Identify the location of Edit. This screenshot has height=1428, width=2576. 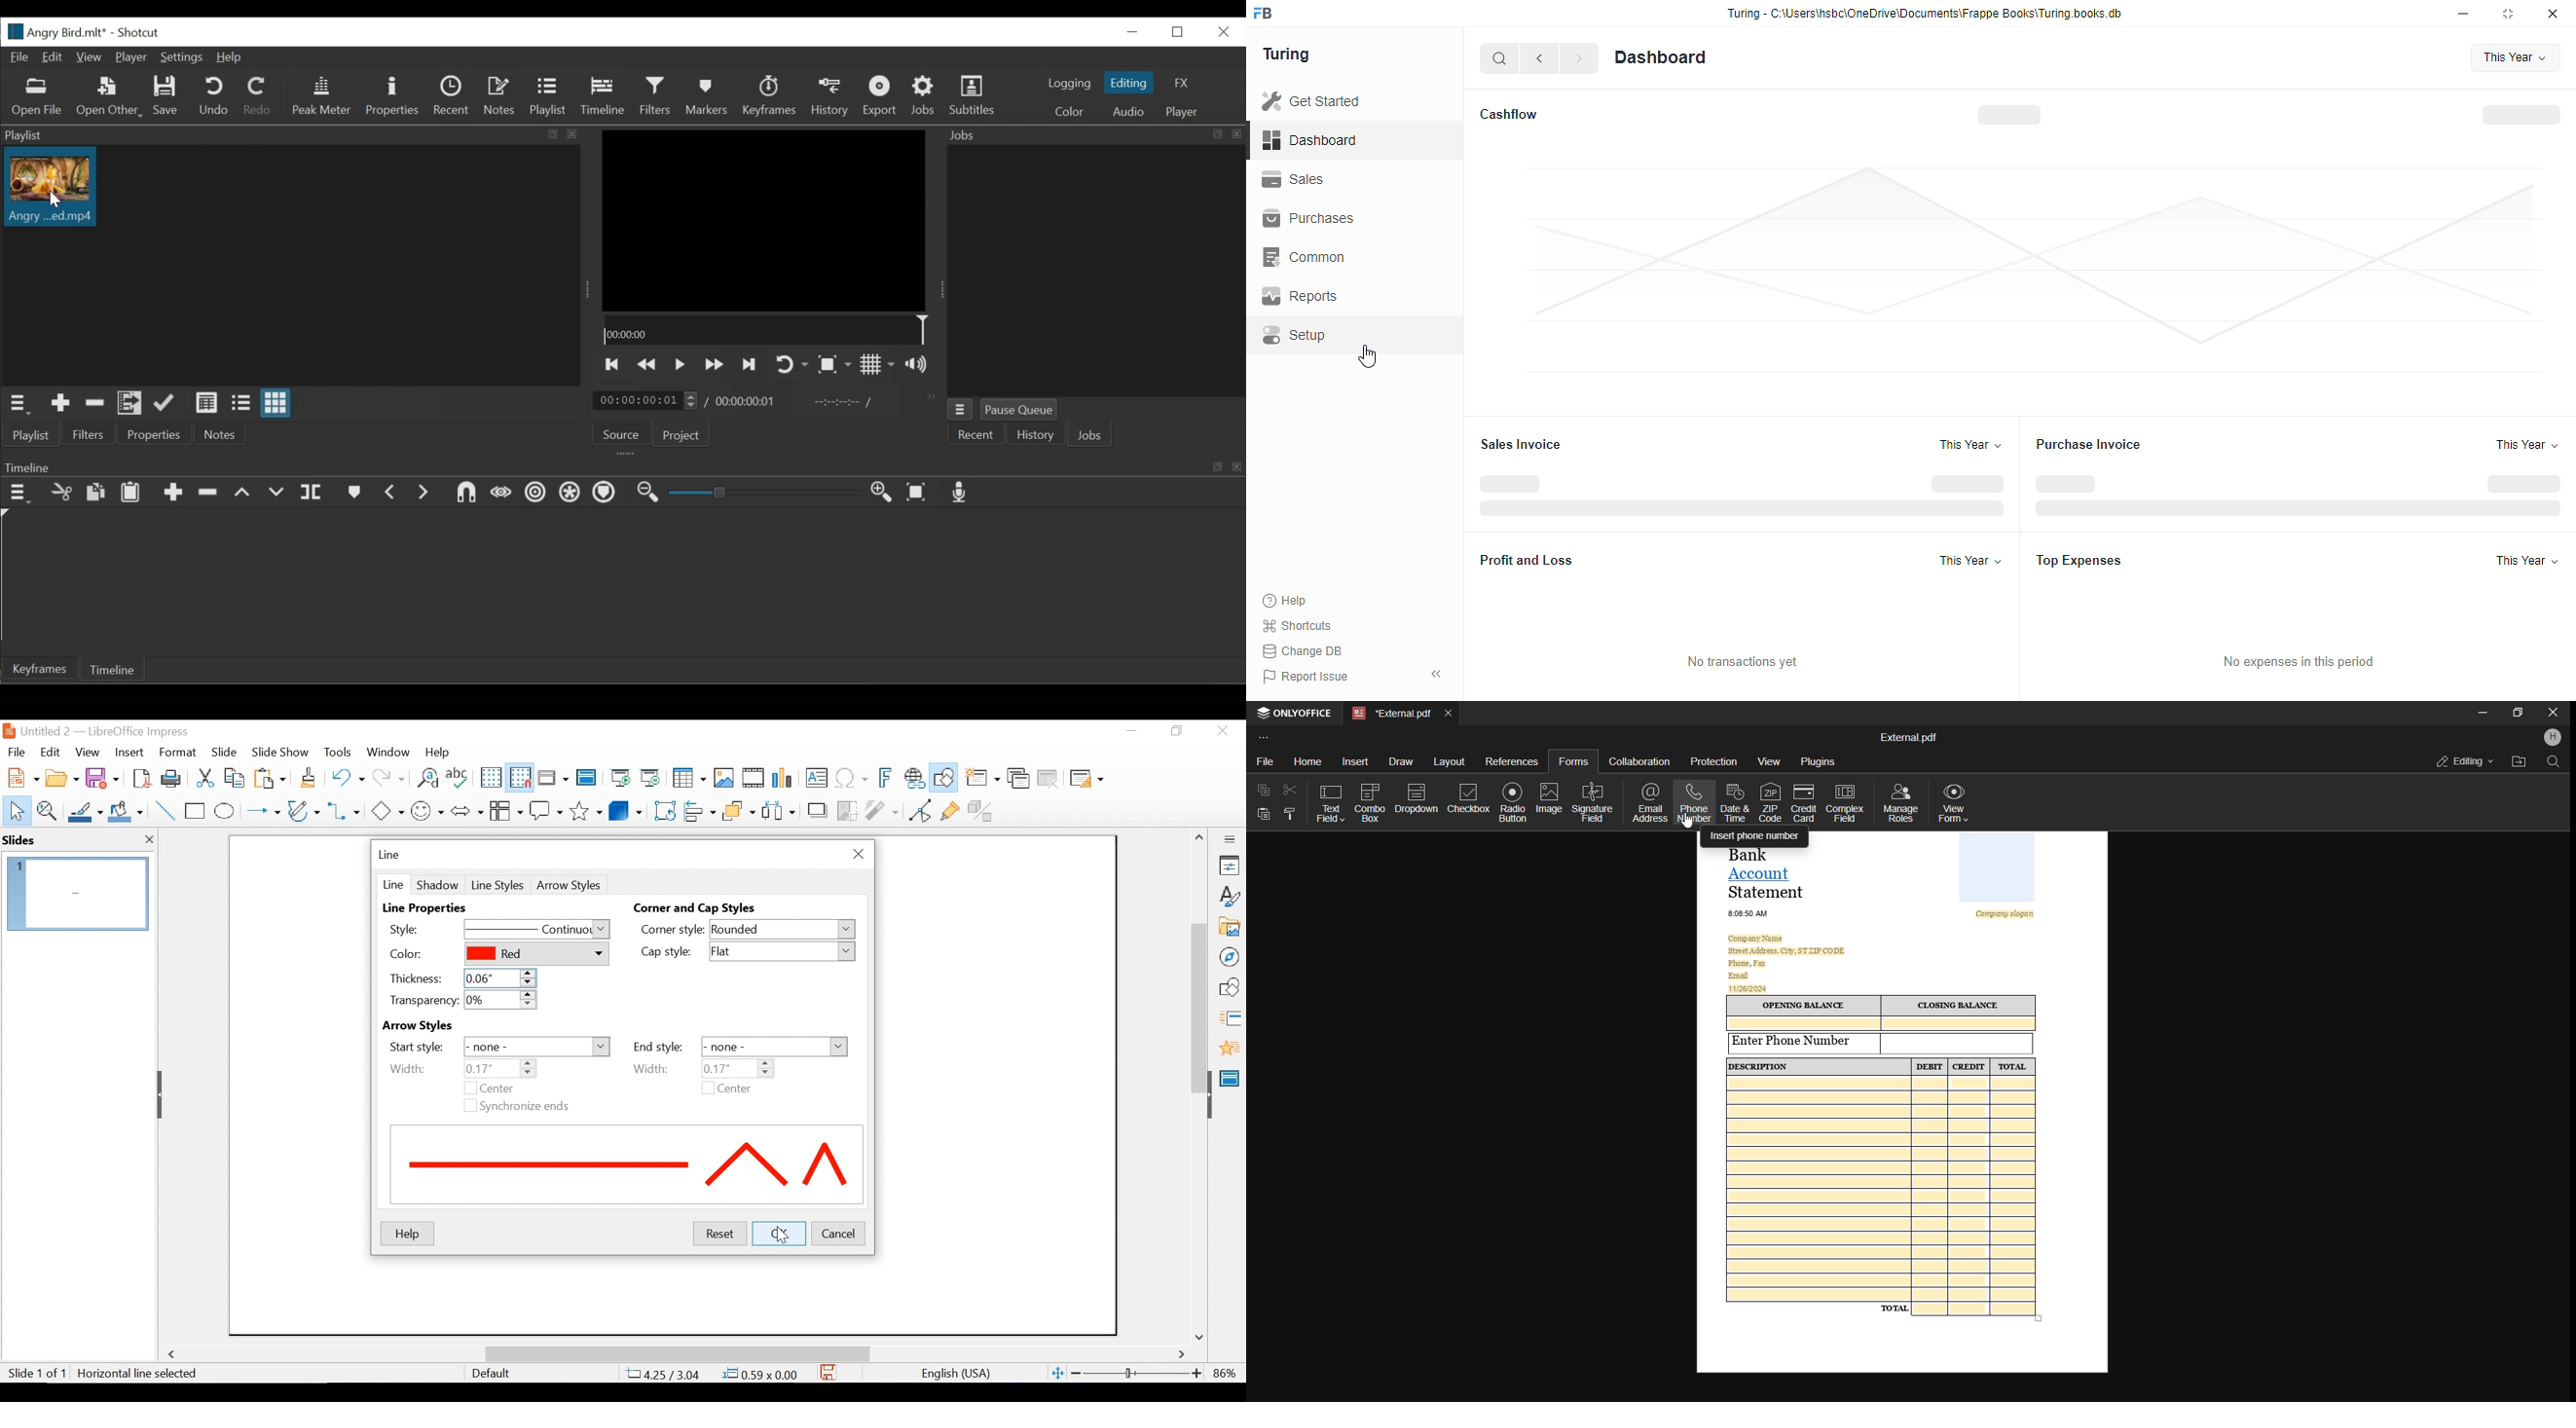
(49, 752).